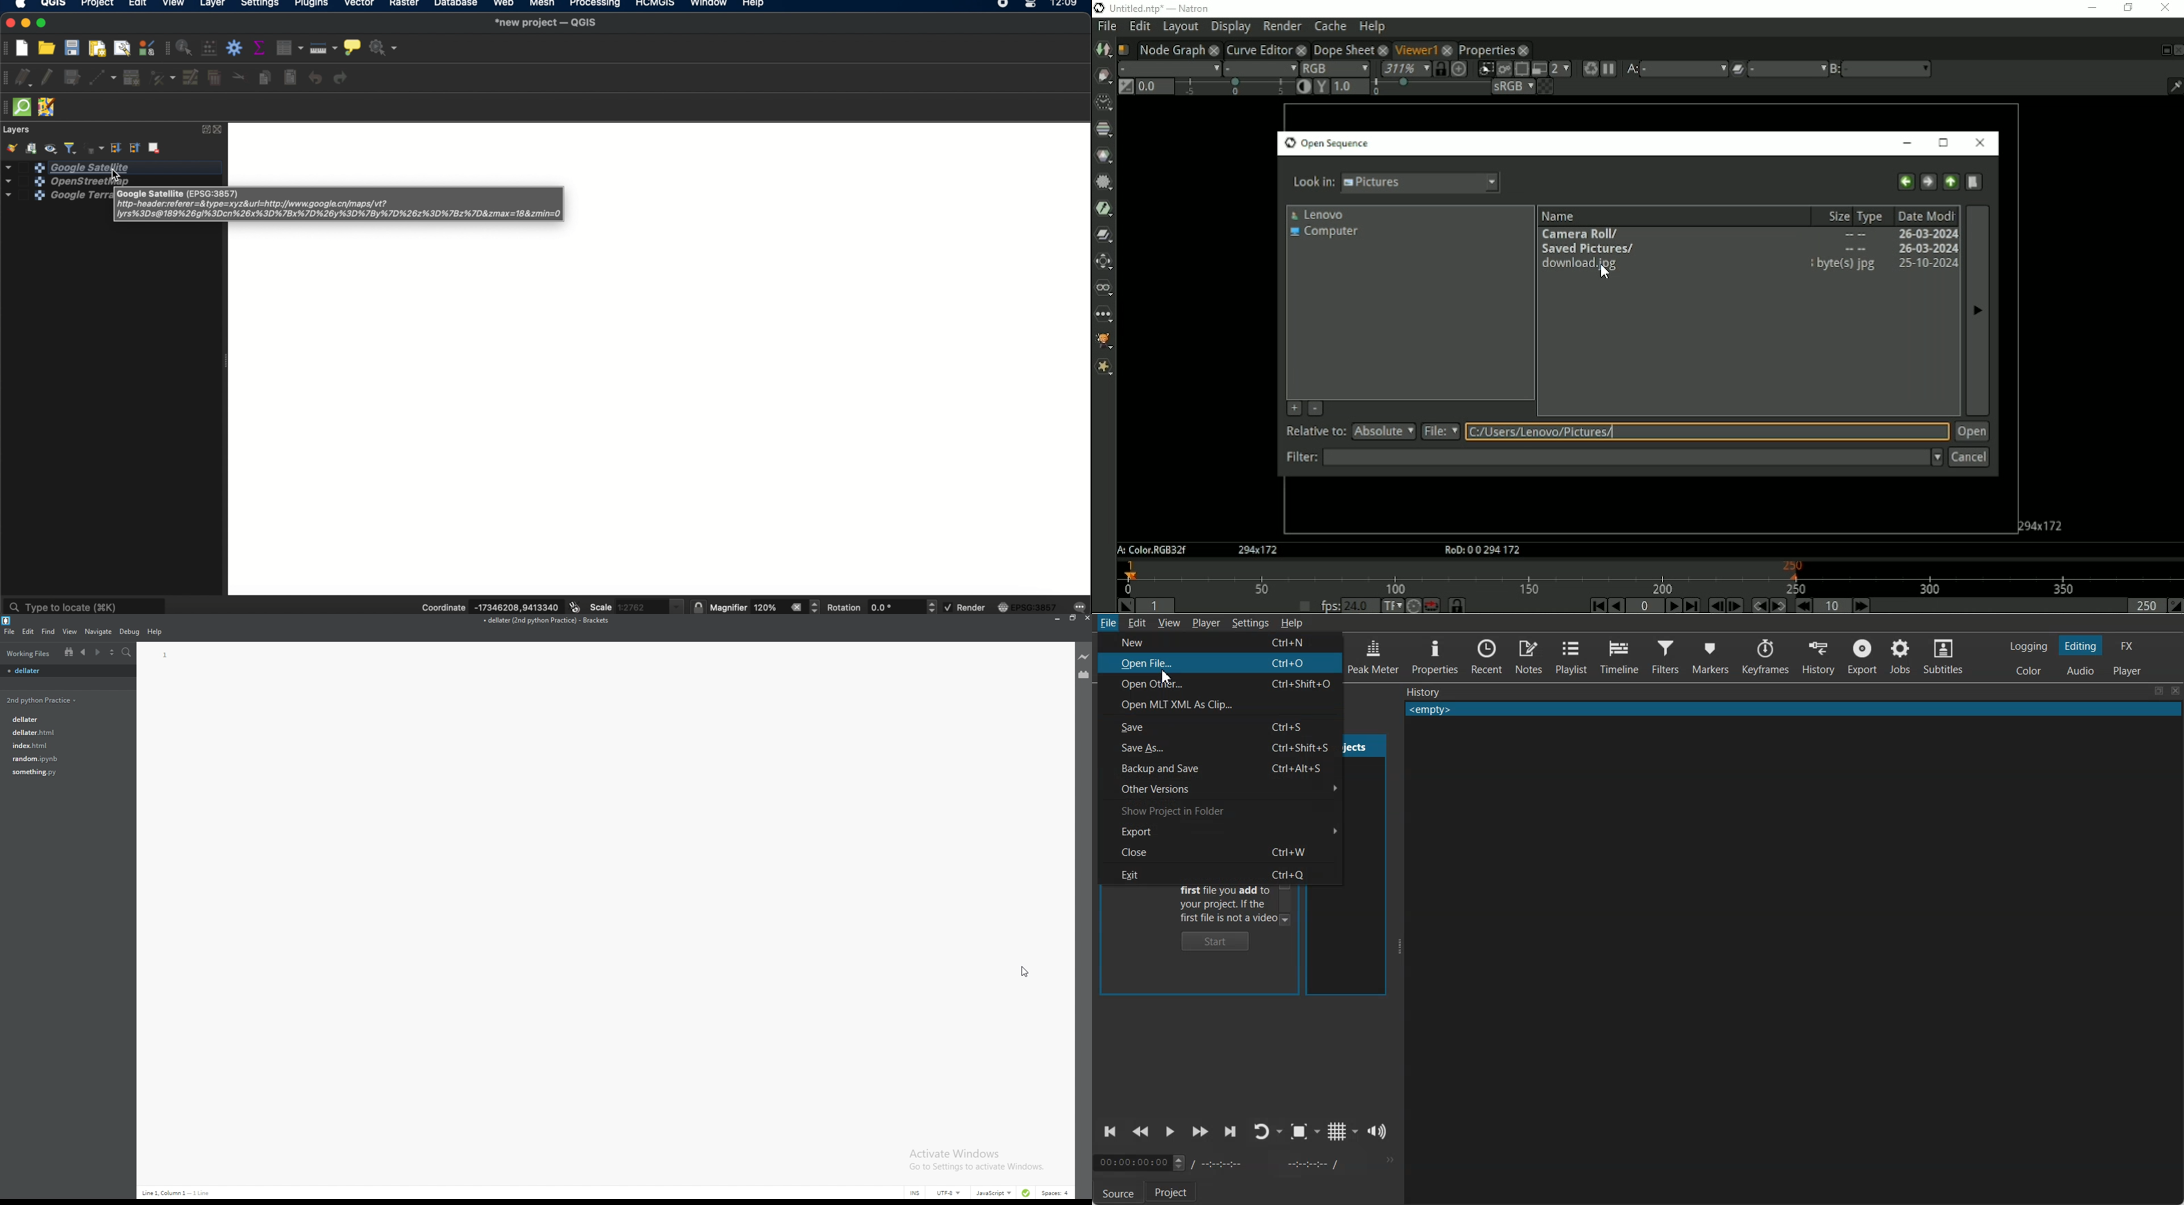 This screenshot has width=2184, height=1232. What do you see at coordinates (547, 23) in the screenshot?
I see `*new project-QGIS` at bounding box center [547, 23].